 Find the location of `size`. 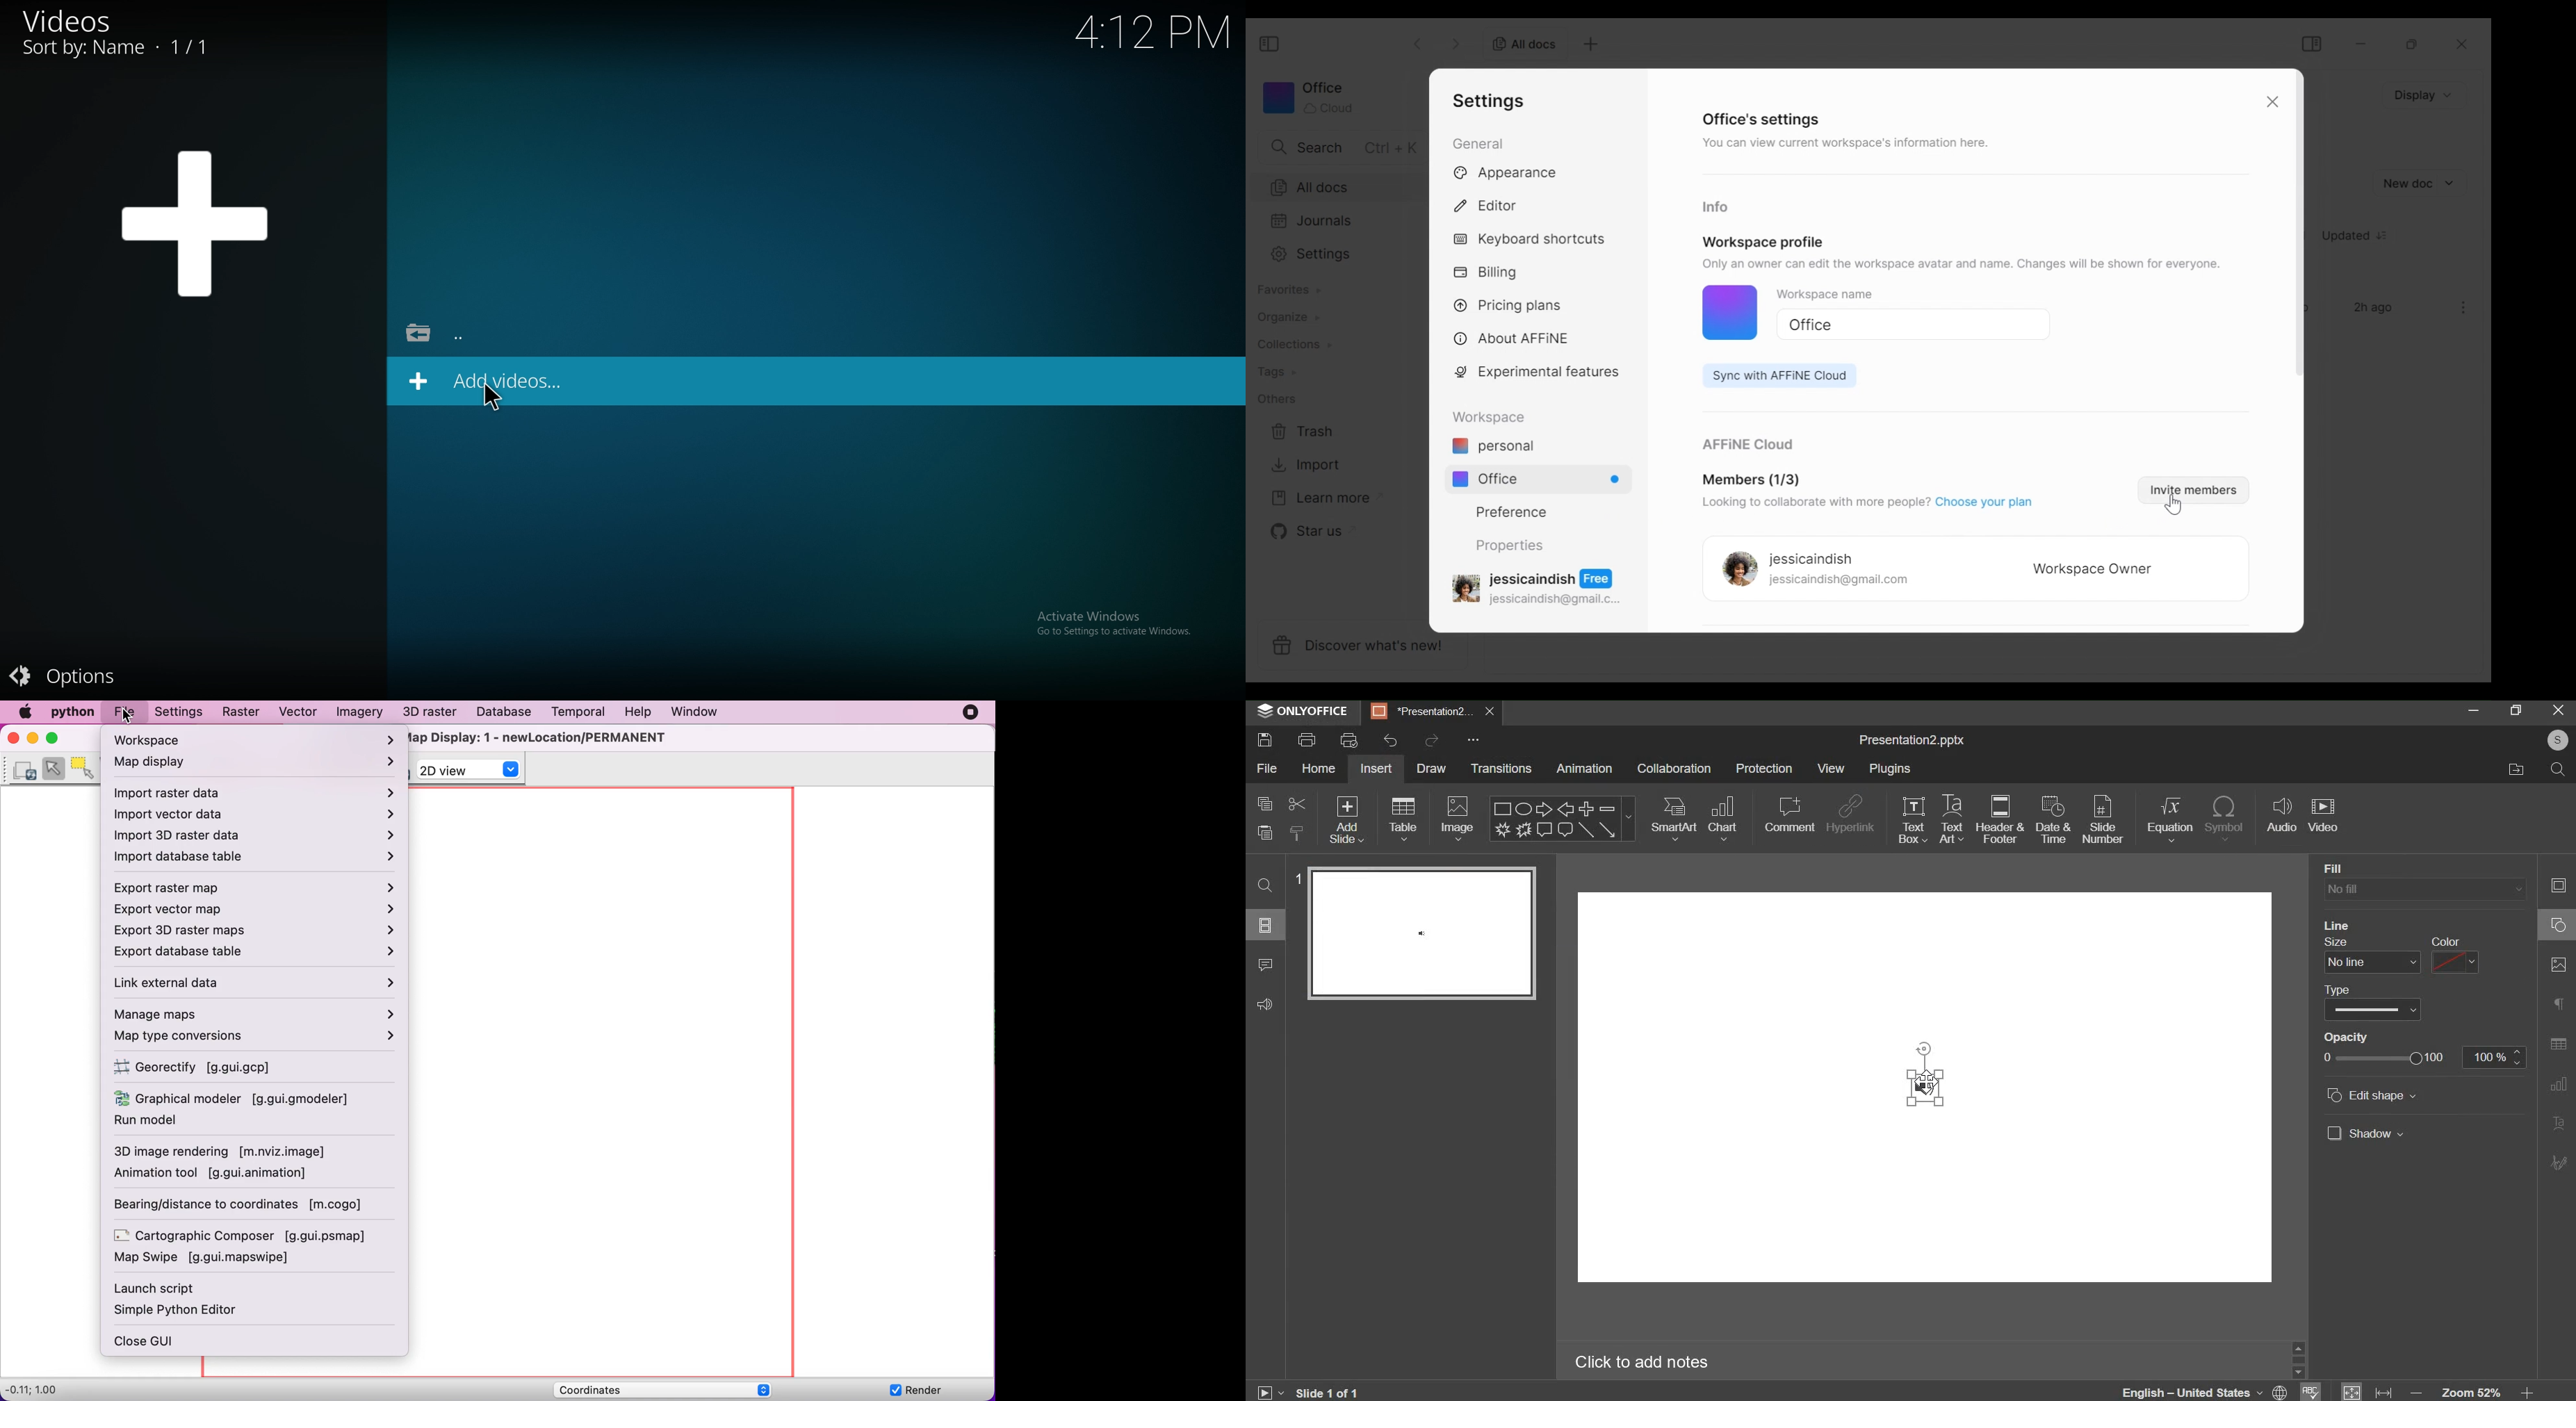

size is located at coordinates (2336, 942).